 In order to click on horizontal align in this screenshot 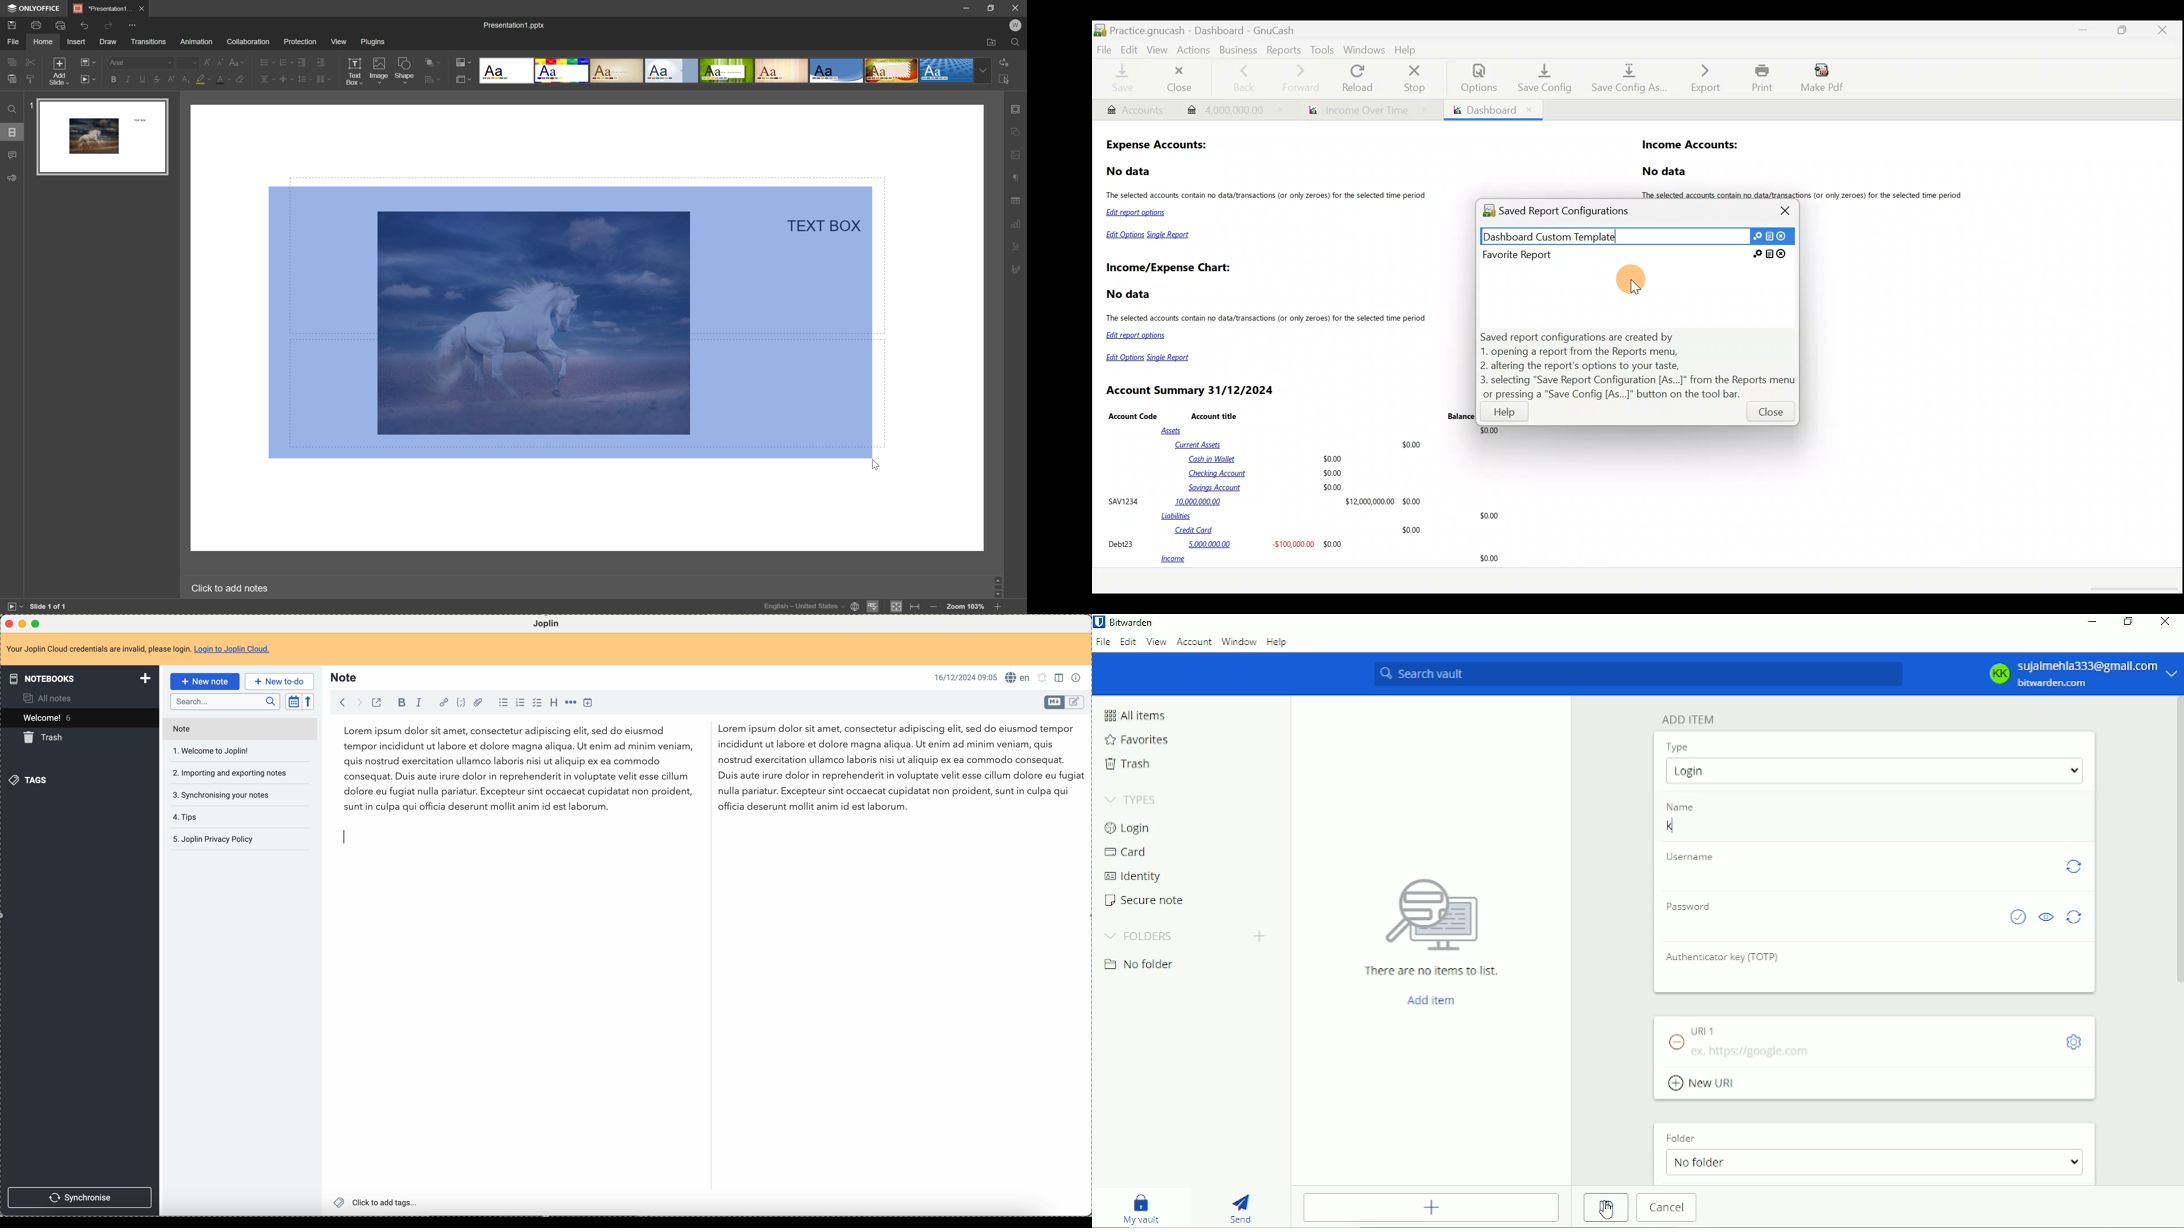, I will do `click(267, 77)`.